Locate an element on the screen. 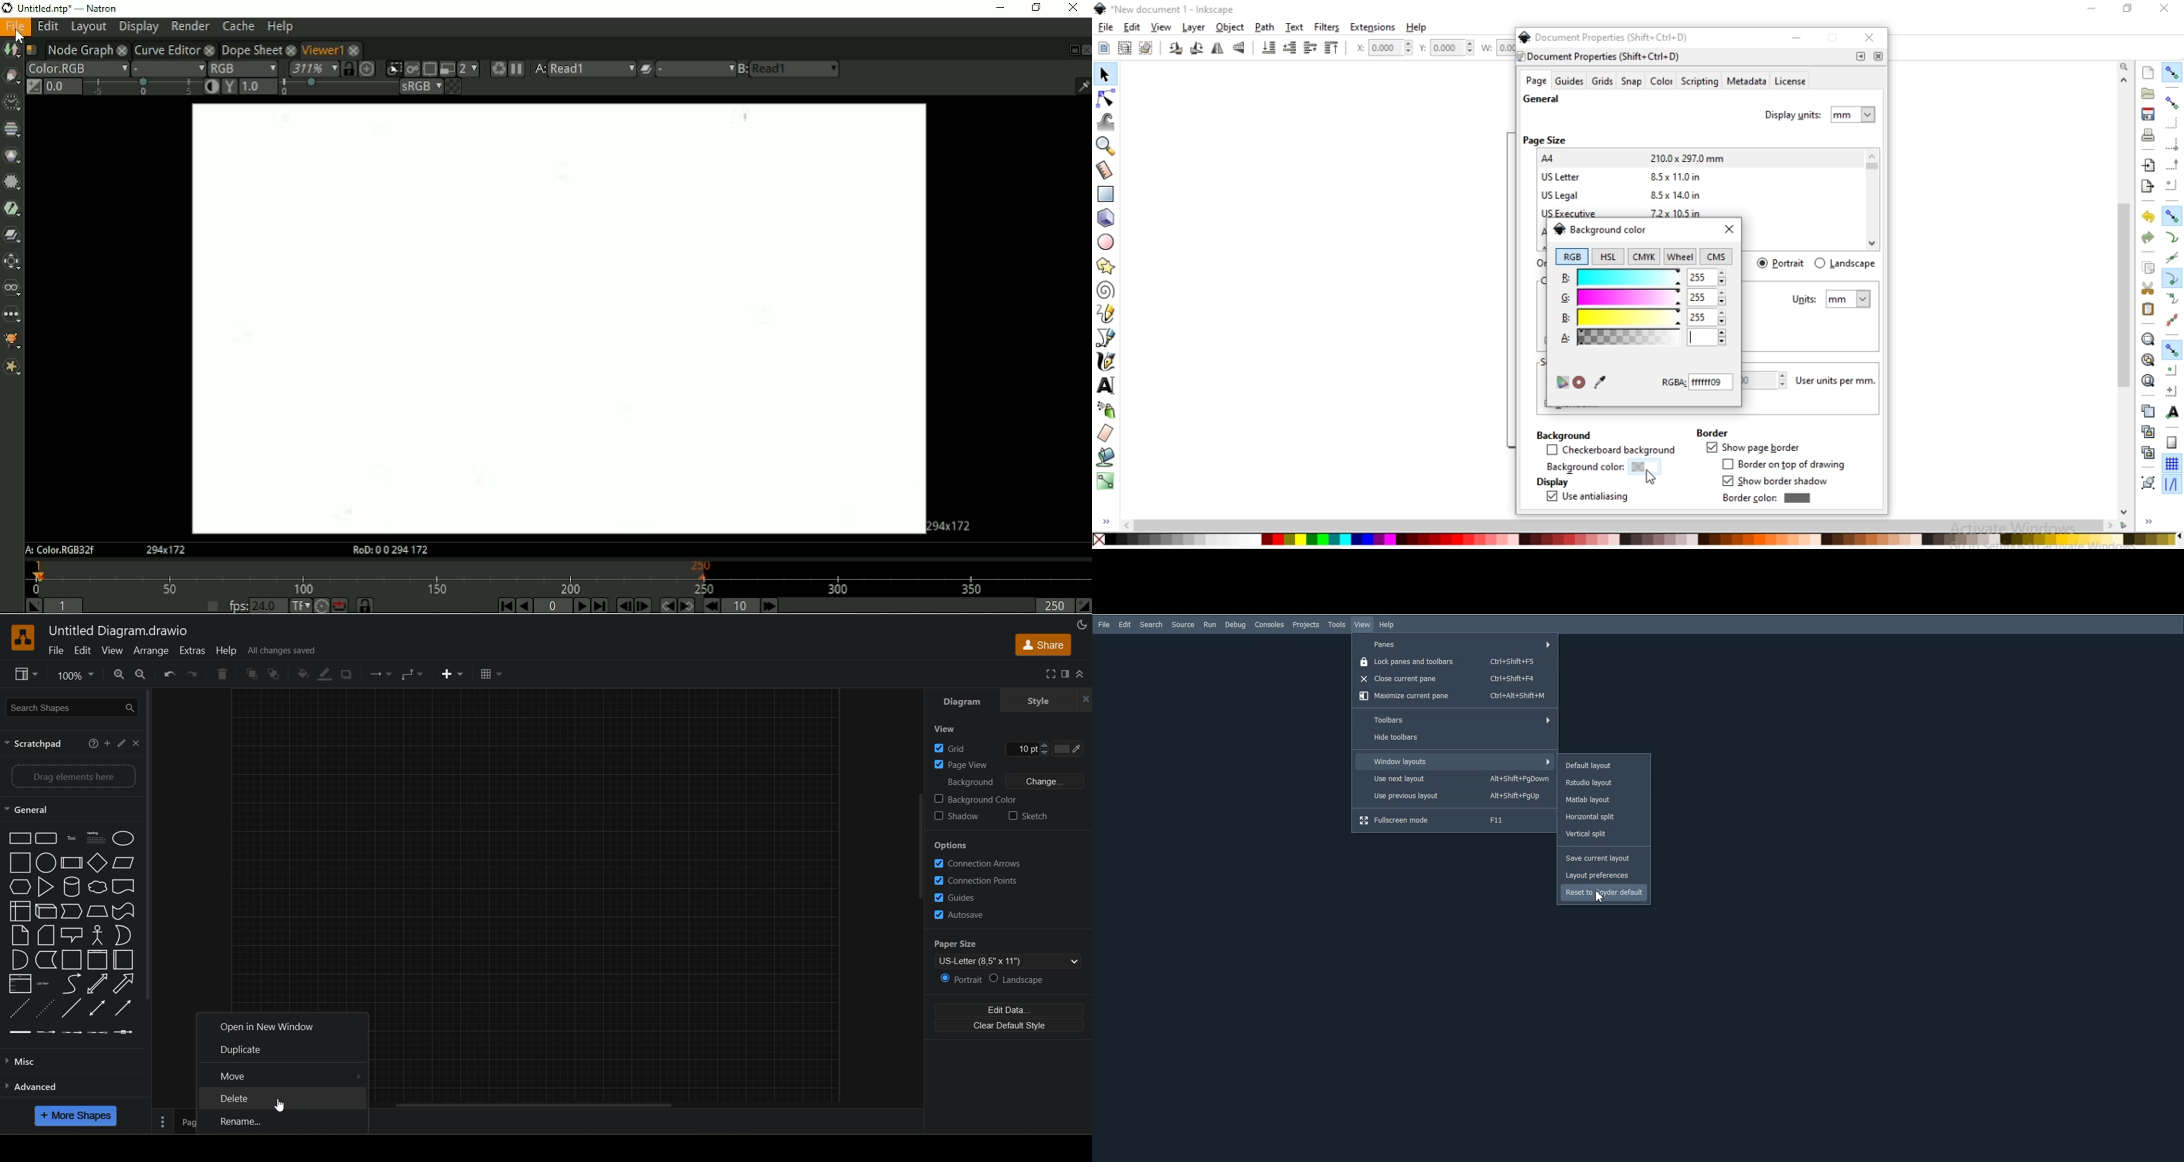  Fullscreen mode is located at coordinates (1454, 820).